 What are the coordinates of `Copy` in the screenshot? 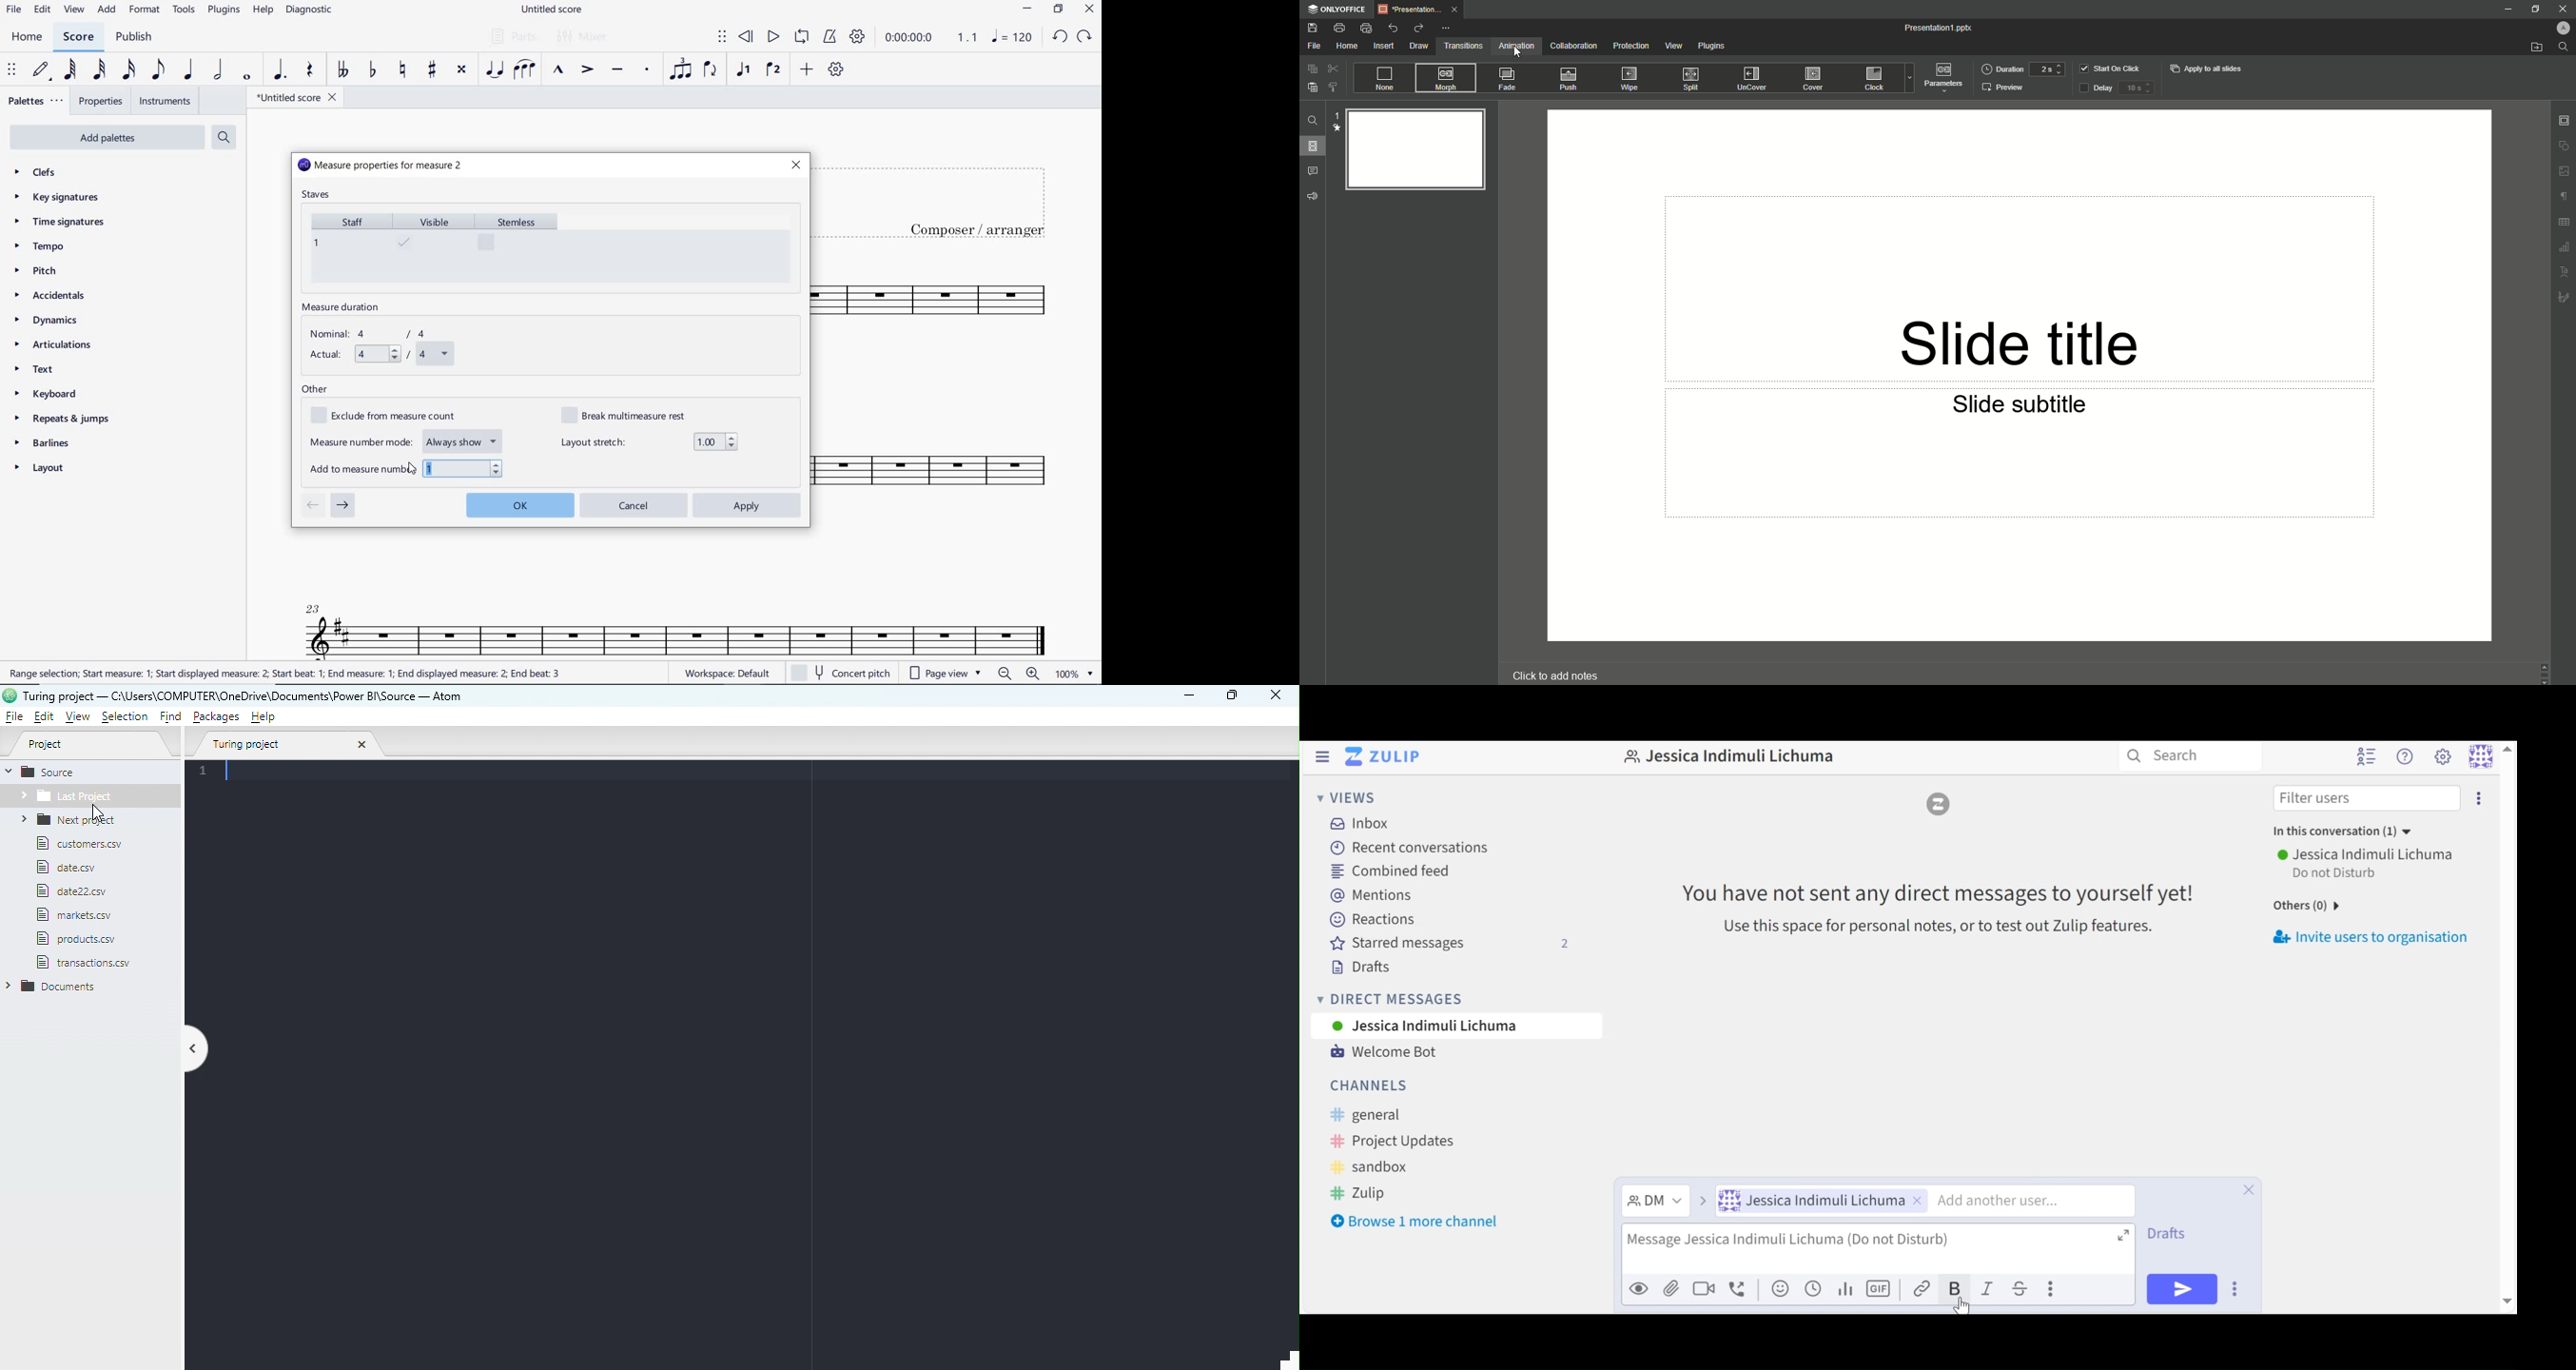 It's located at (1311, 70).